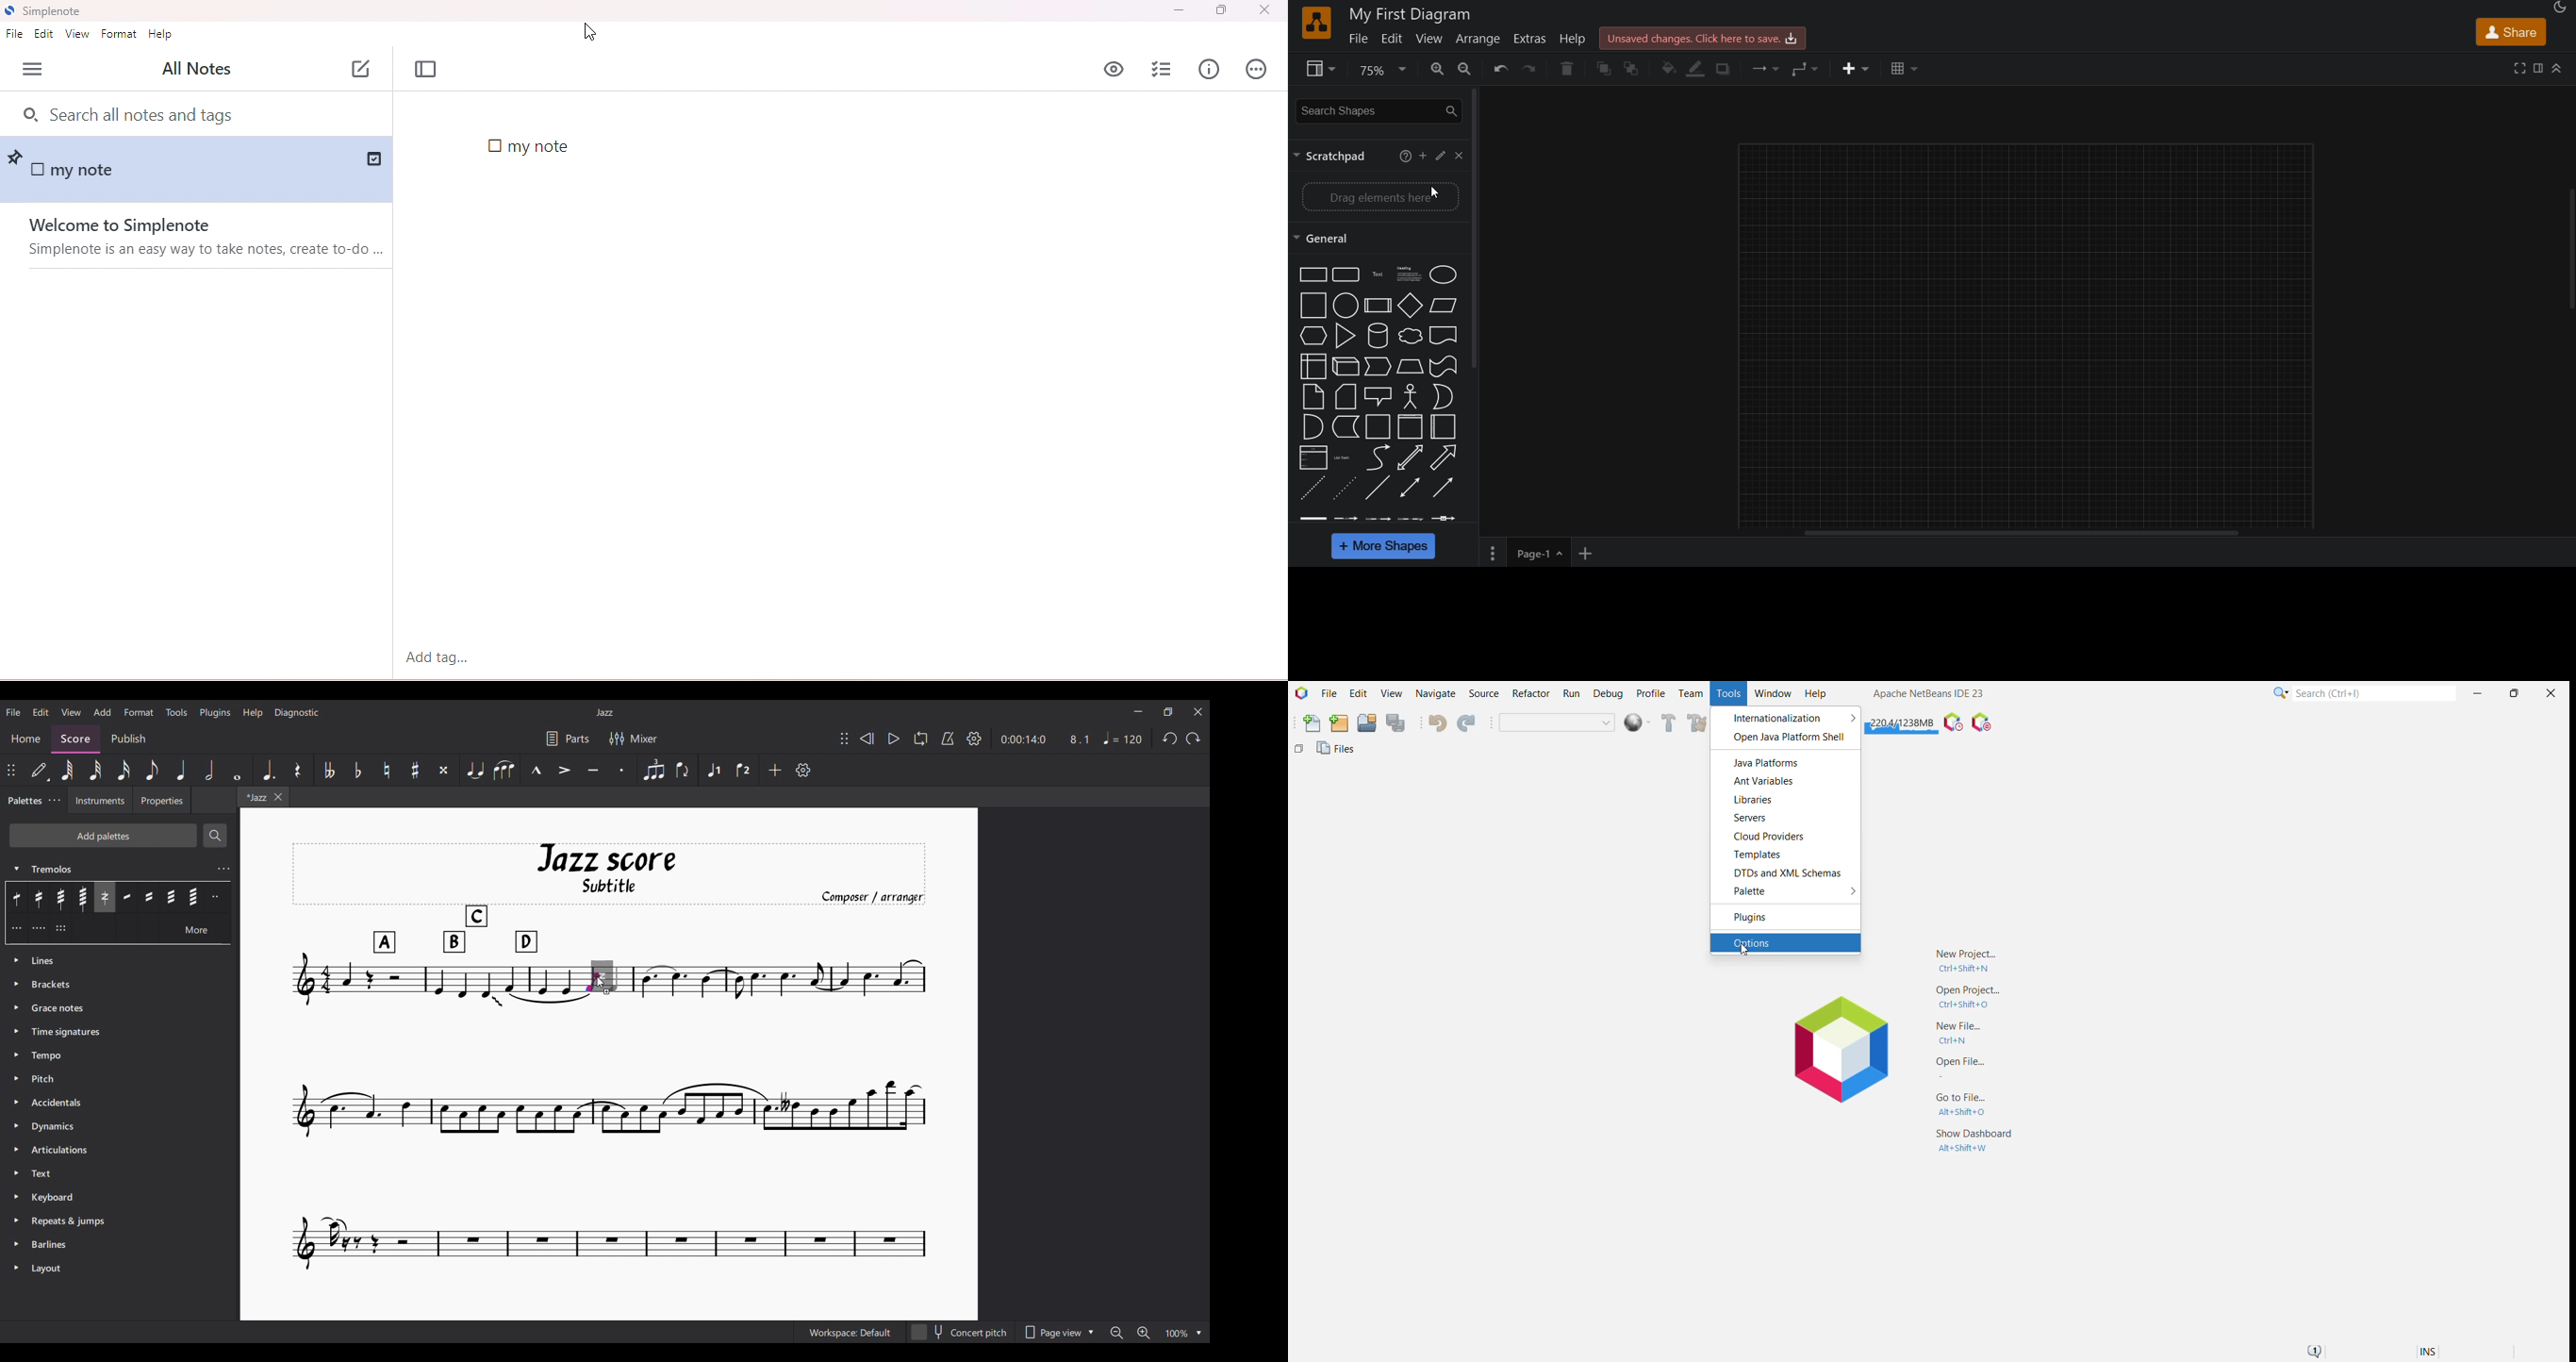  I want to click on fit page width, so click(1411, 427).